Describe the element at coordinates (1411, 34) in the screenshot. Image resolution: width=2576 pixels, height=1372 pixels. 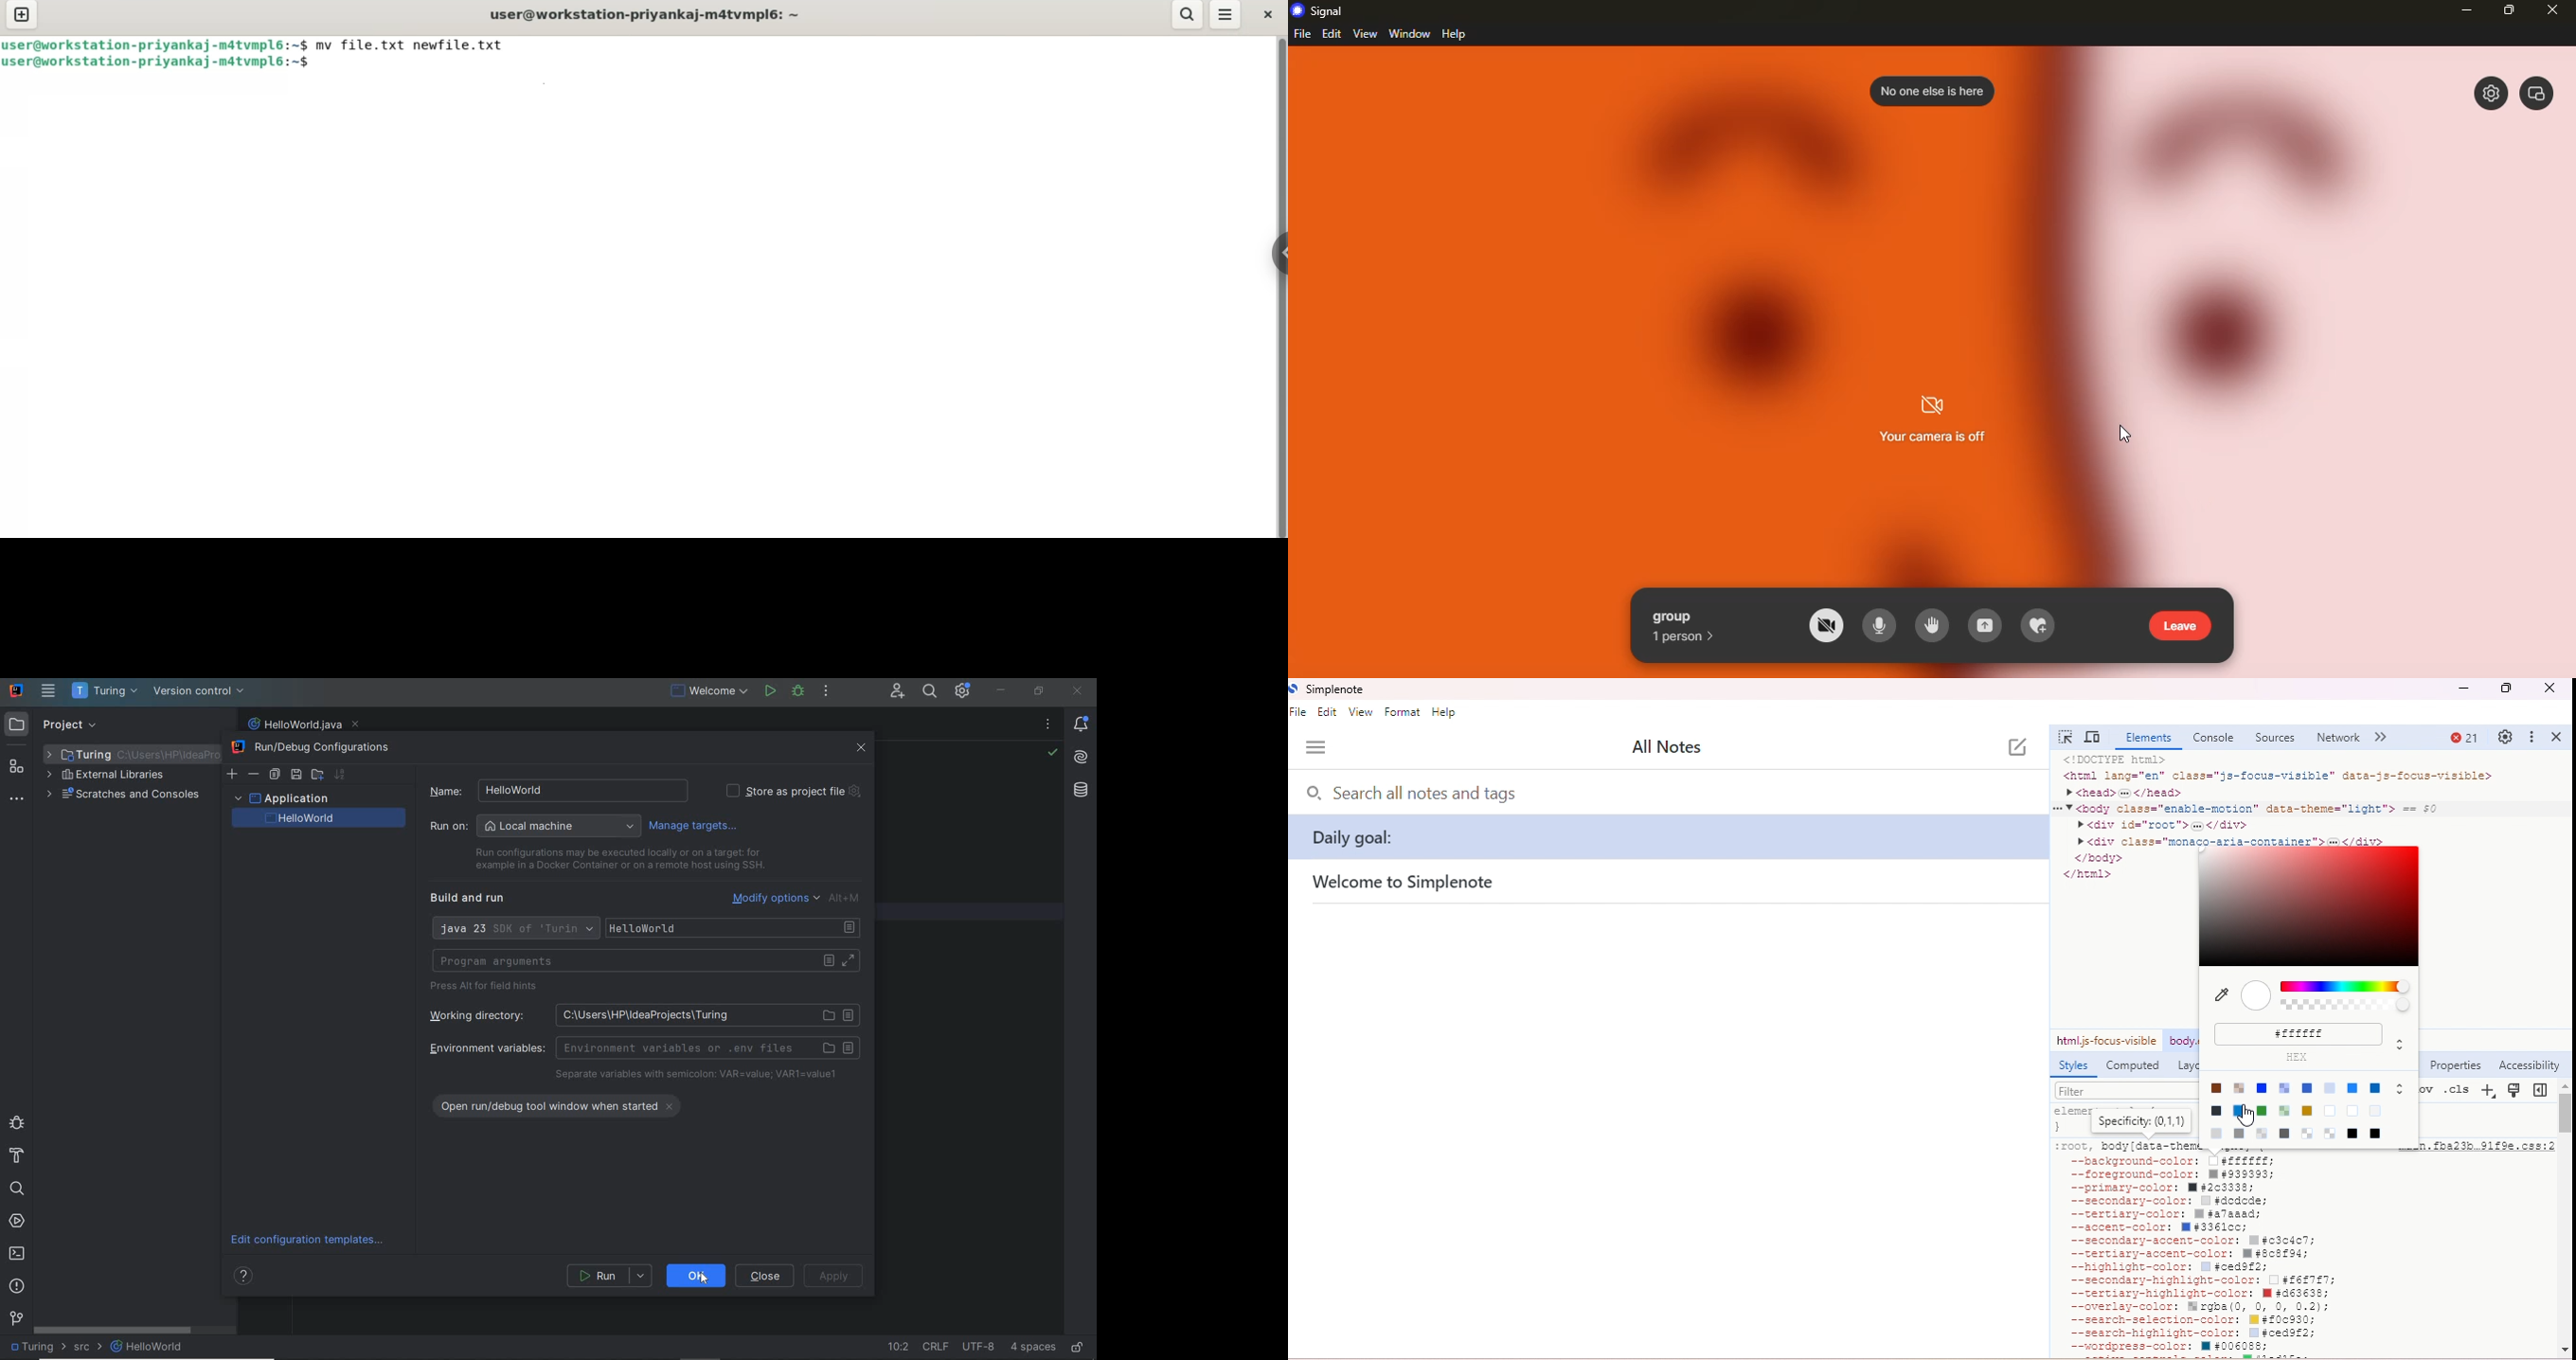
I see `window` at that location.